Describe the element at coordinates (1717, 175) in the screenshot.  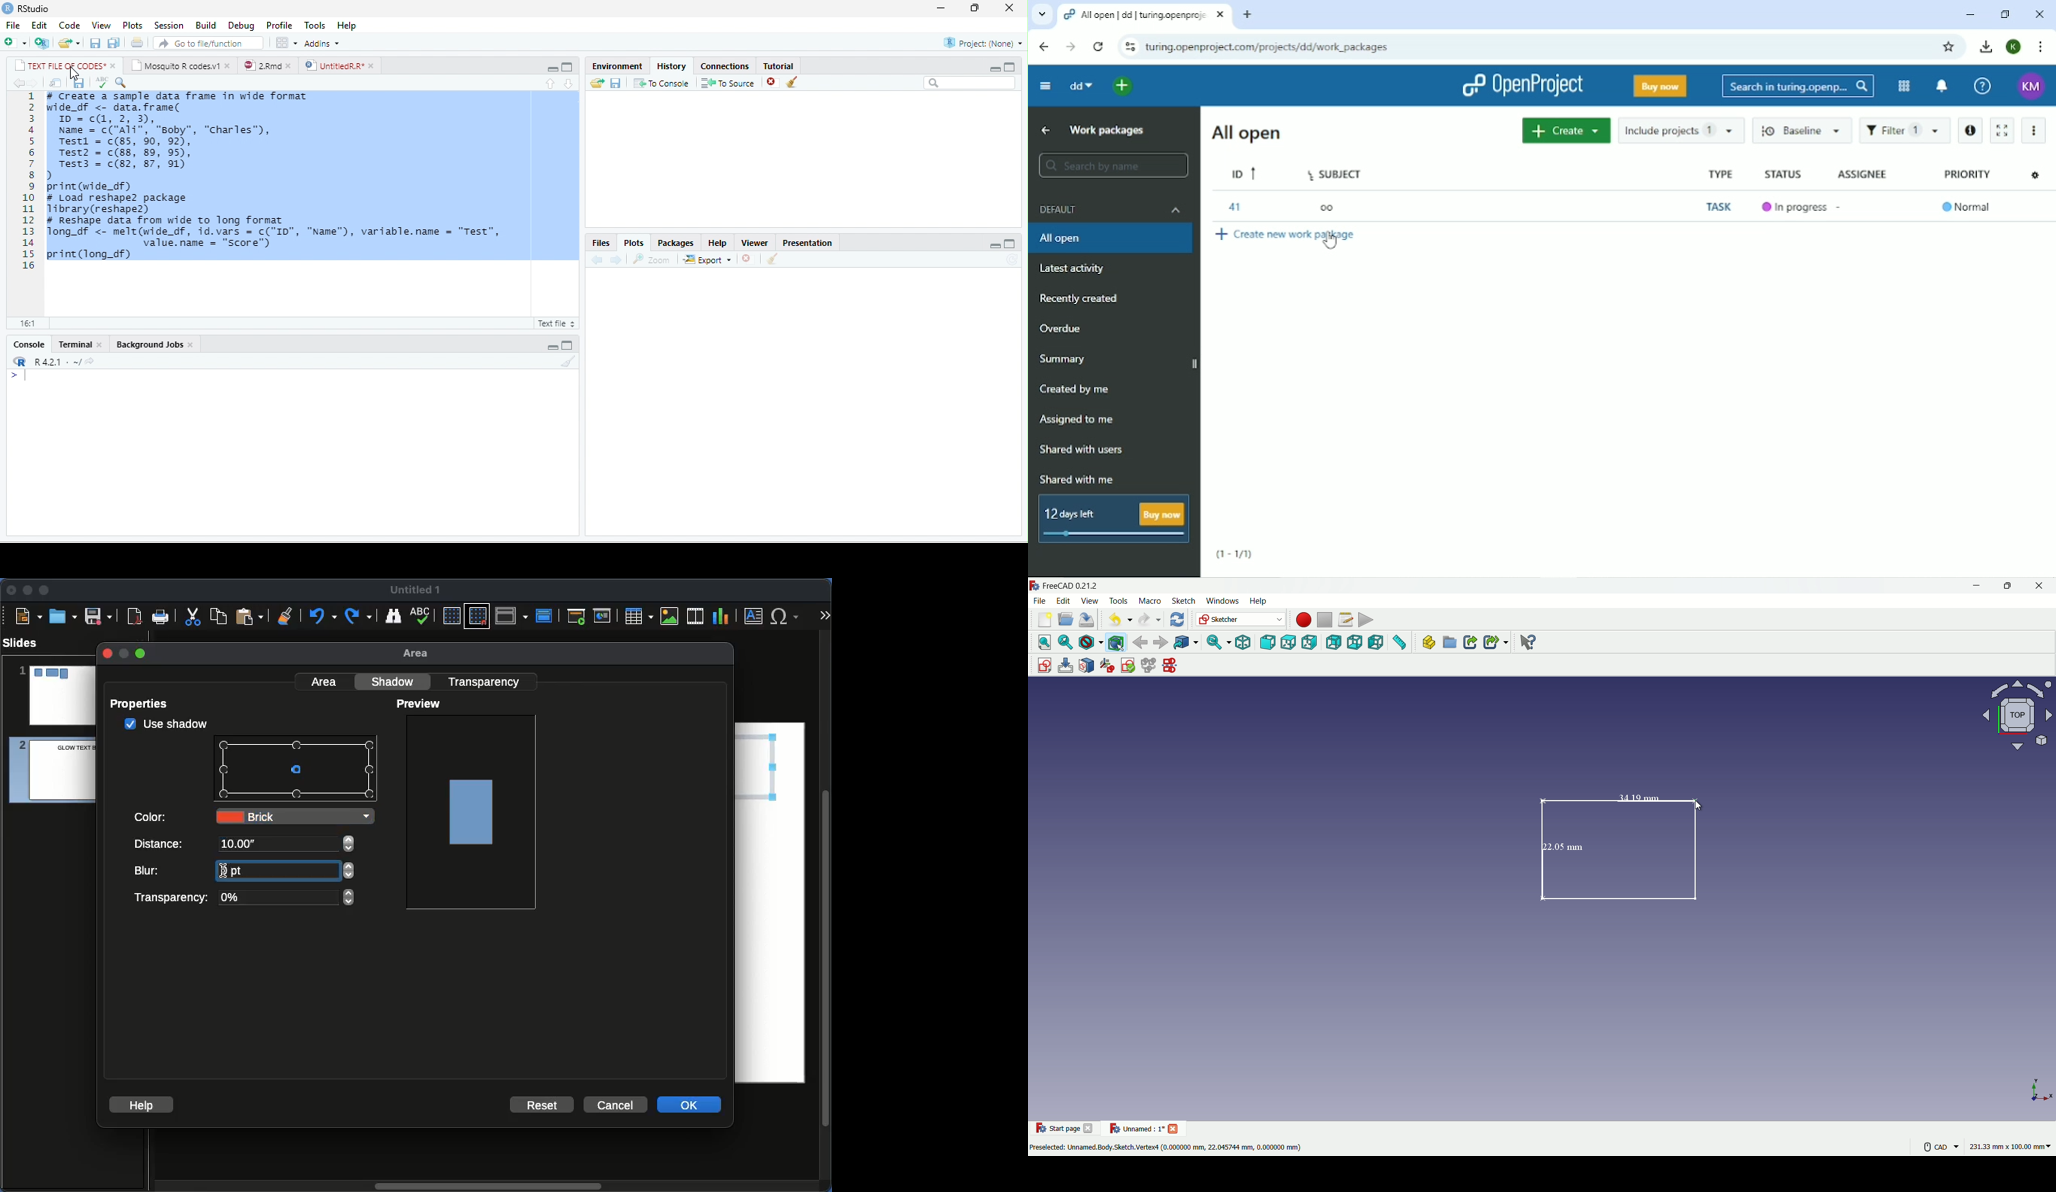
I see `Type` at that location.